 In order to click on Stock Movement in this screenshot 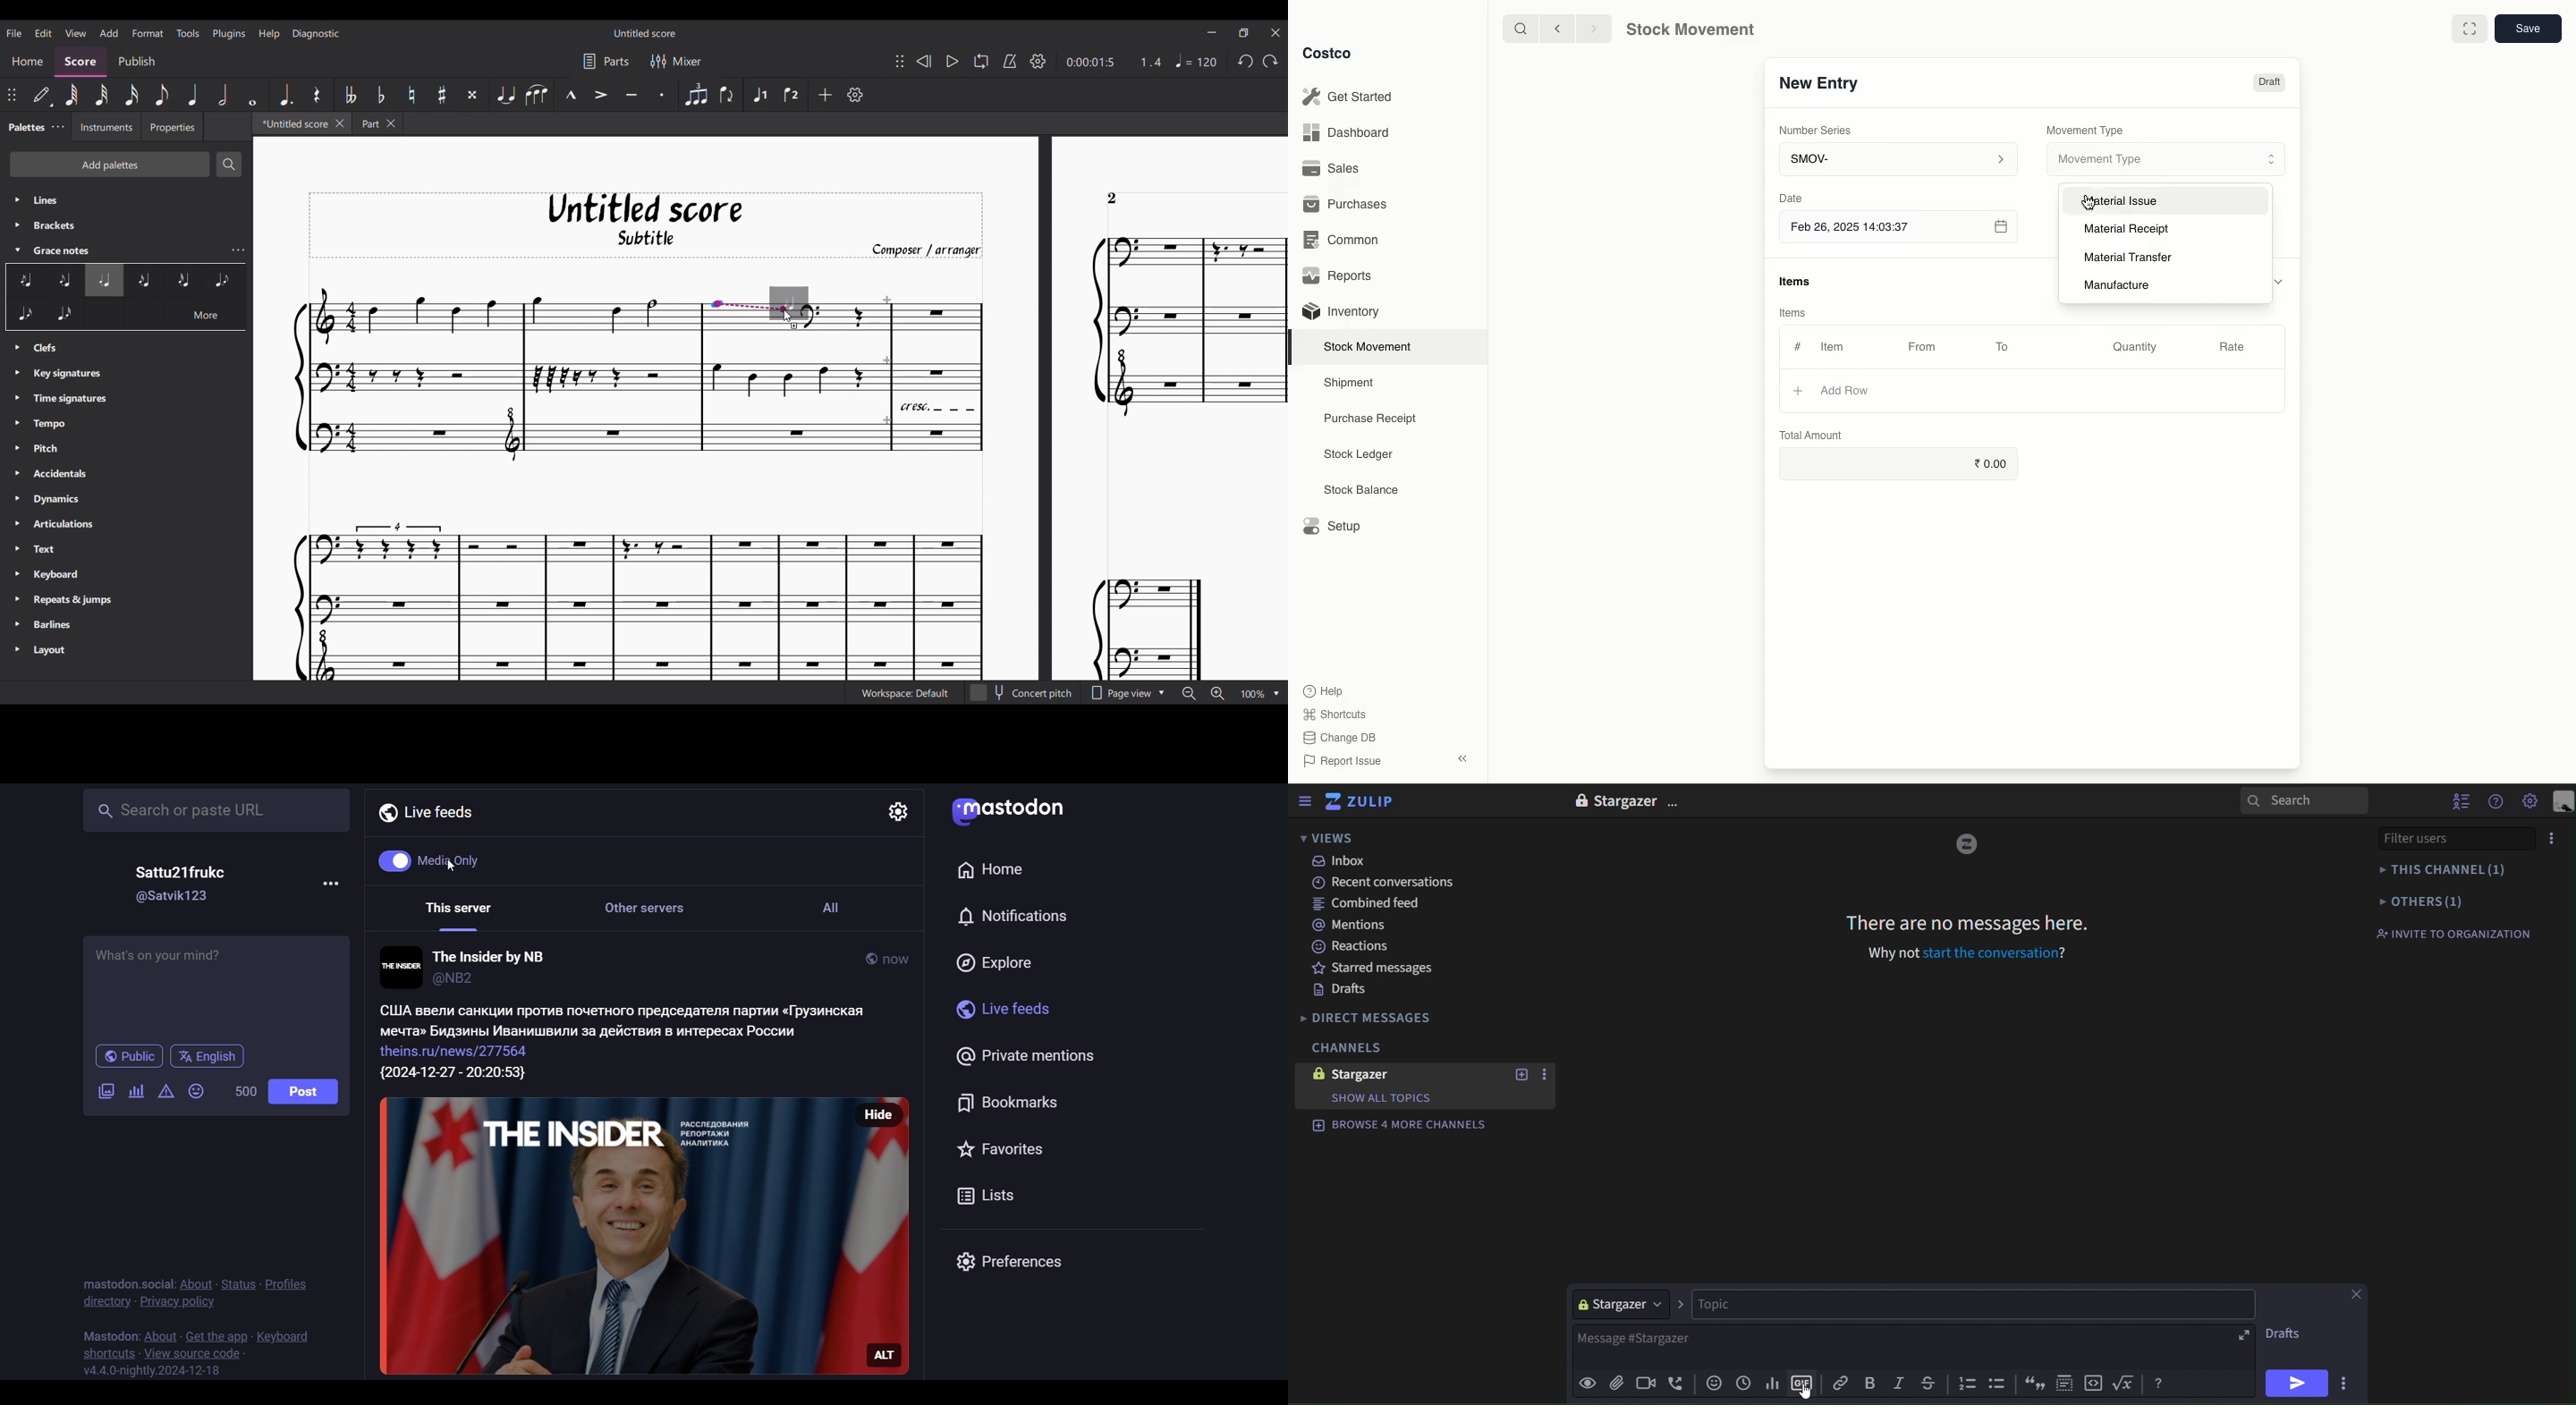, I will do `click(1371, 346)`.